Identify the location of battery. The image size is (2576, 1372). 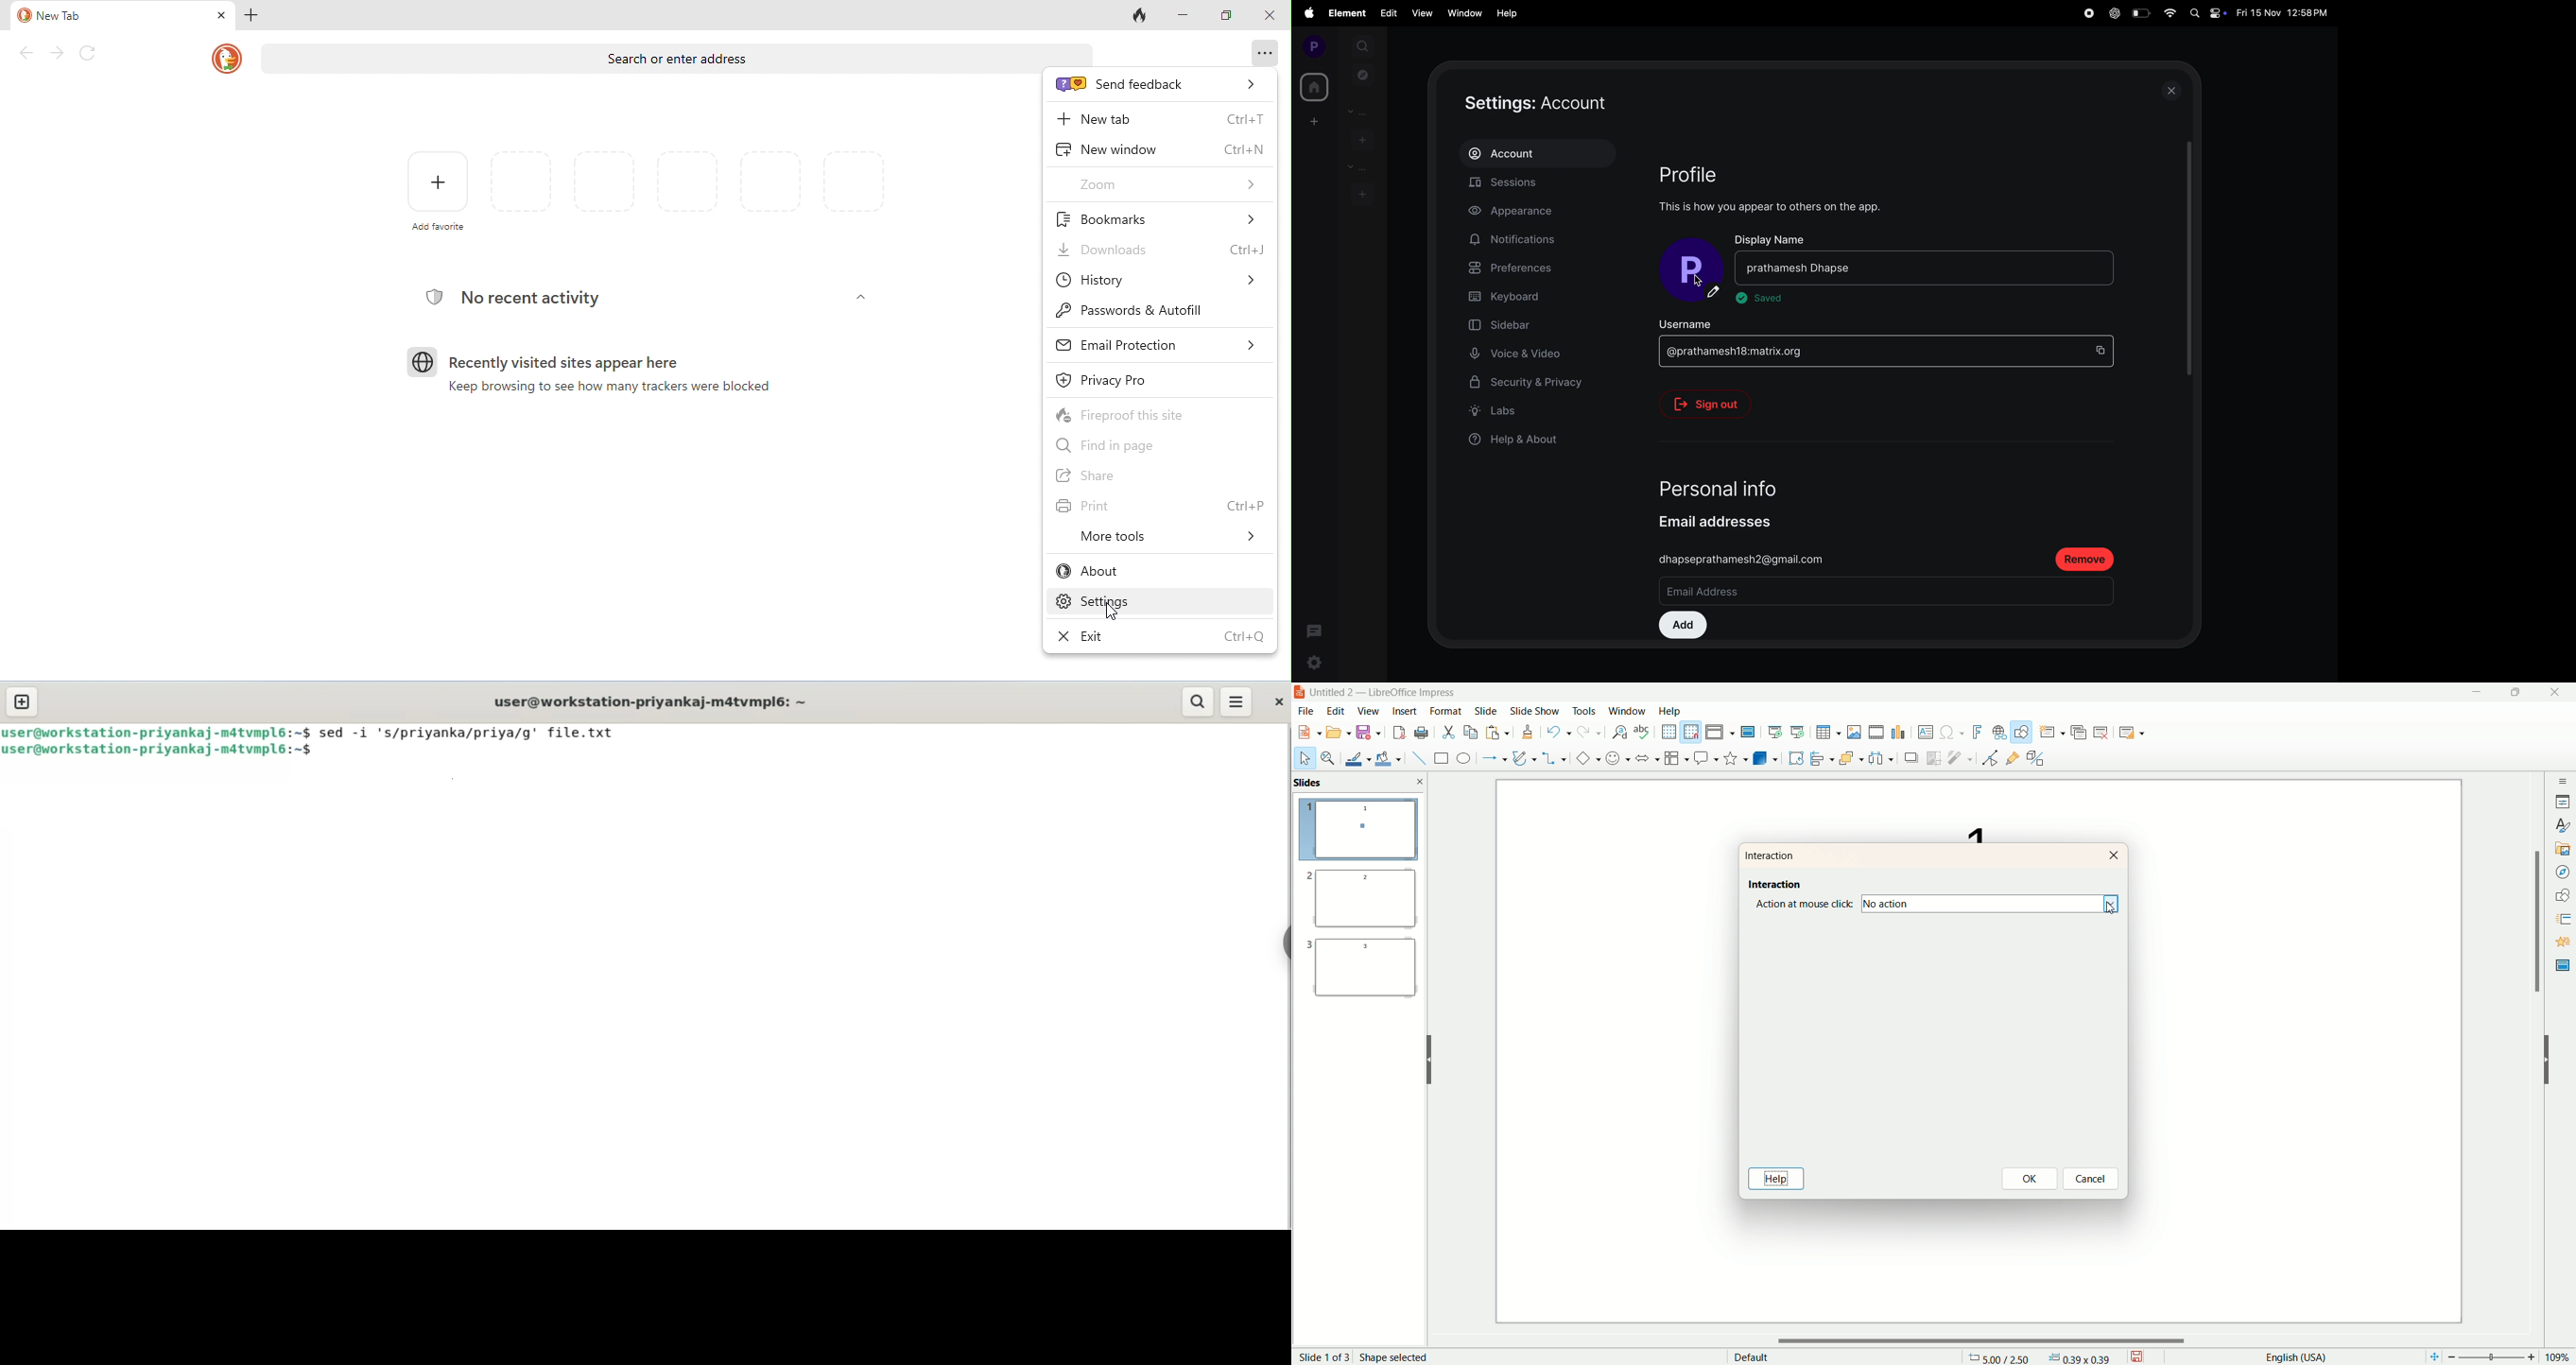
(2141, 13).